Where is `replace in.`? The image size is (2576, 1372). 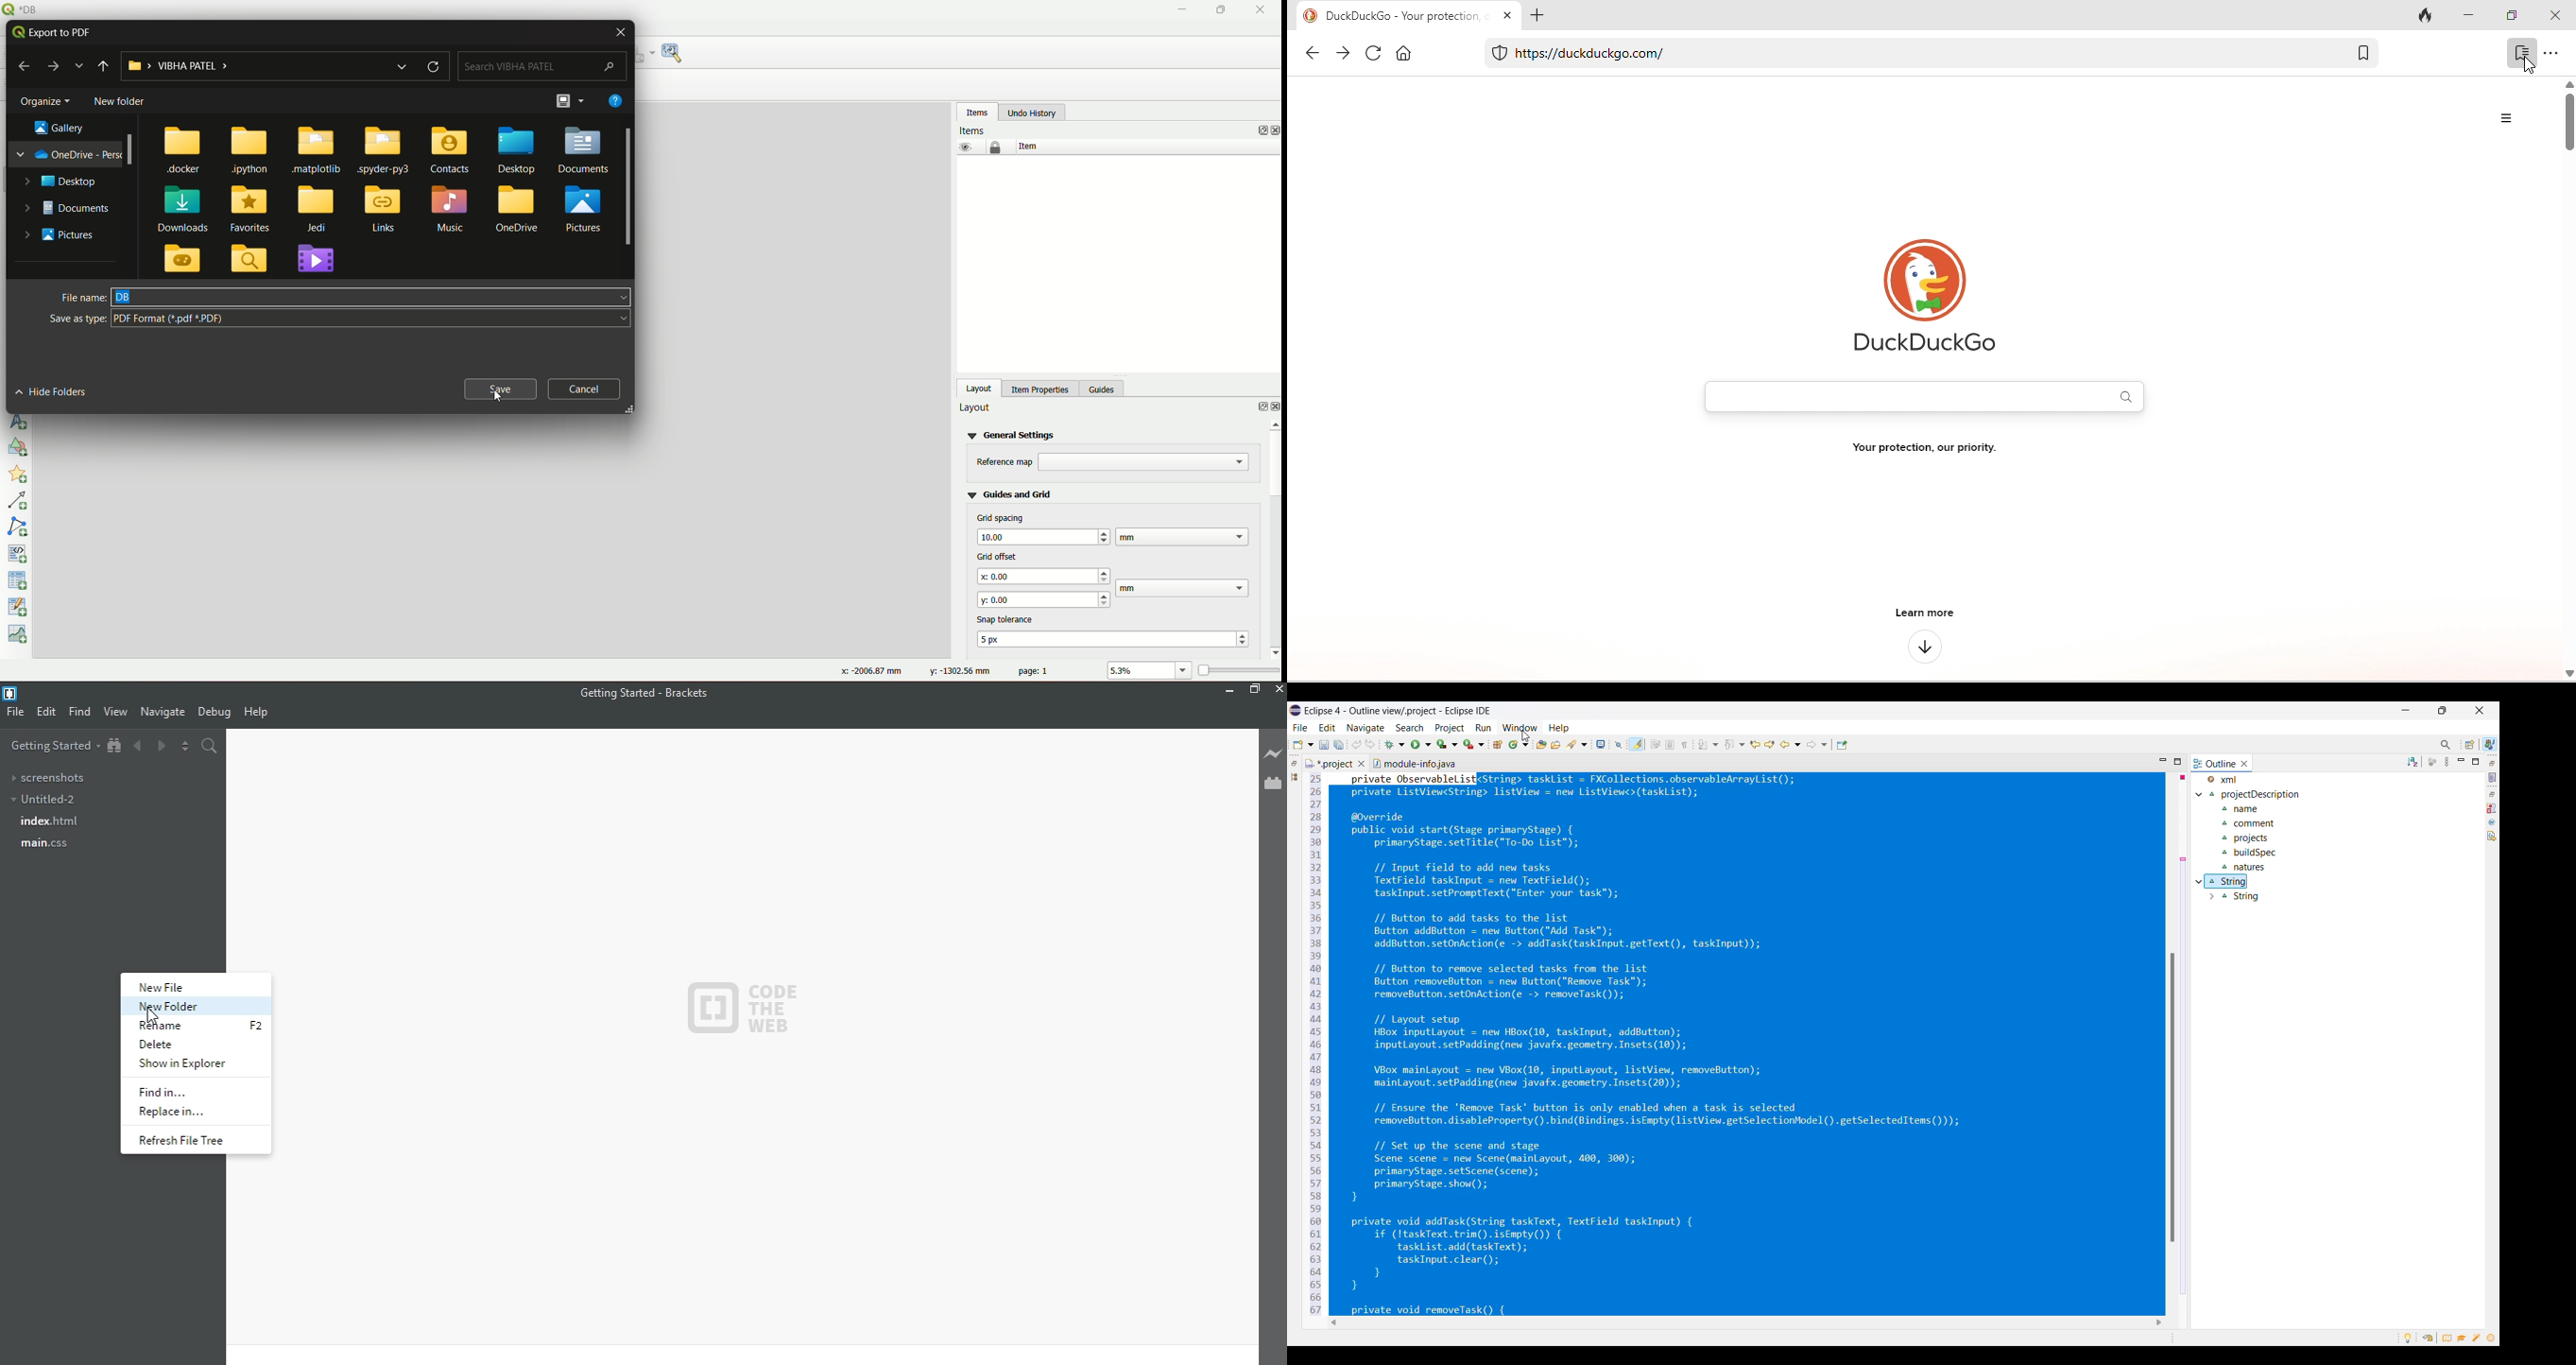
replace in. is located at coordinates (177, 1110).